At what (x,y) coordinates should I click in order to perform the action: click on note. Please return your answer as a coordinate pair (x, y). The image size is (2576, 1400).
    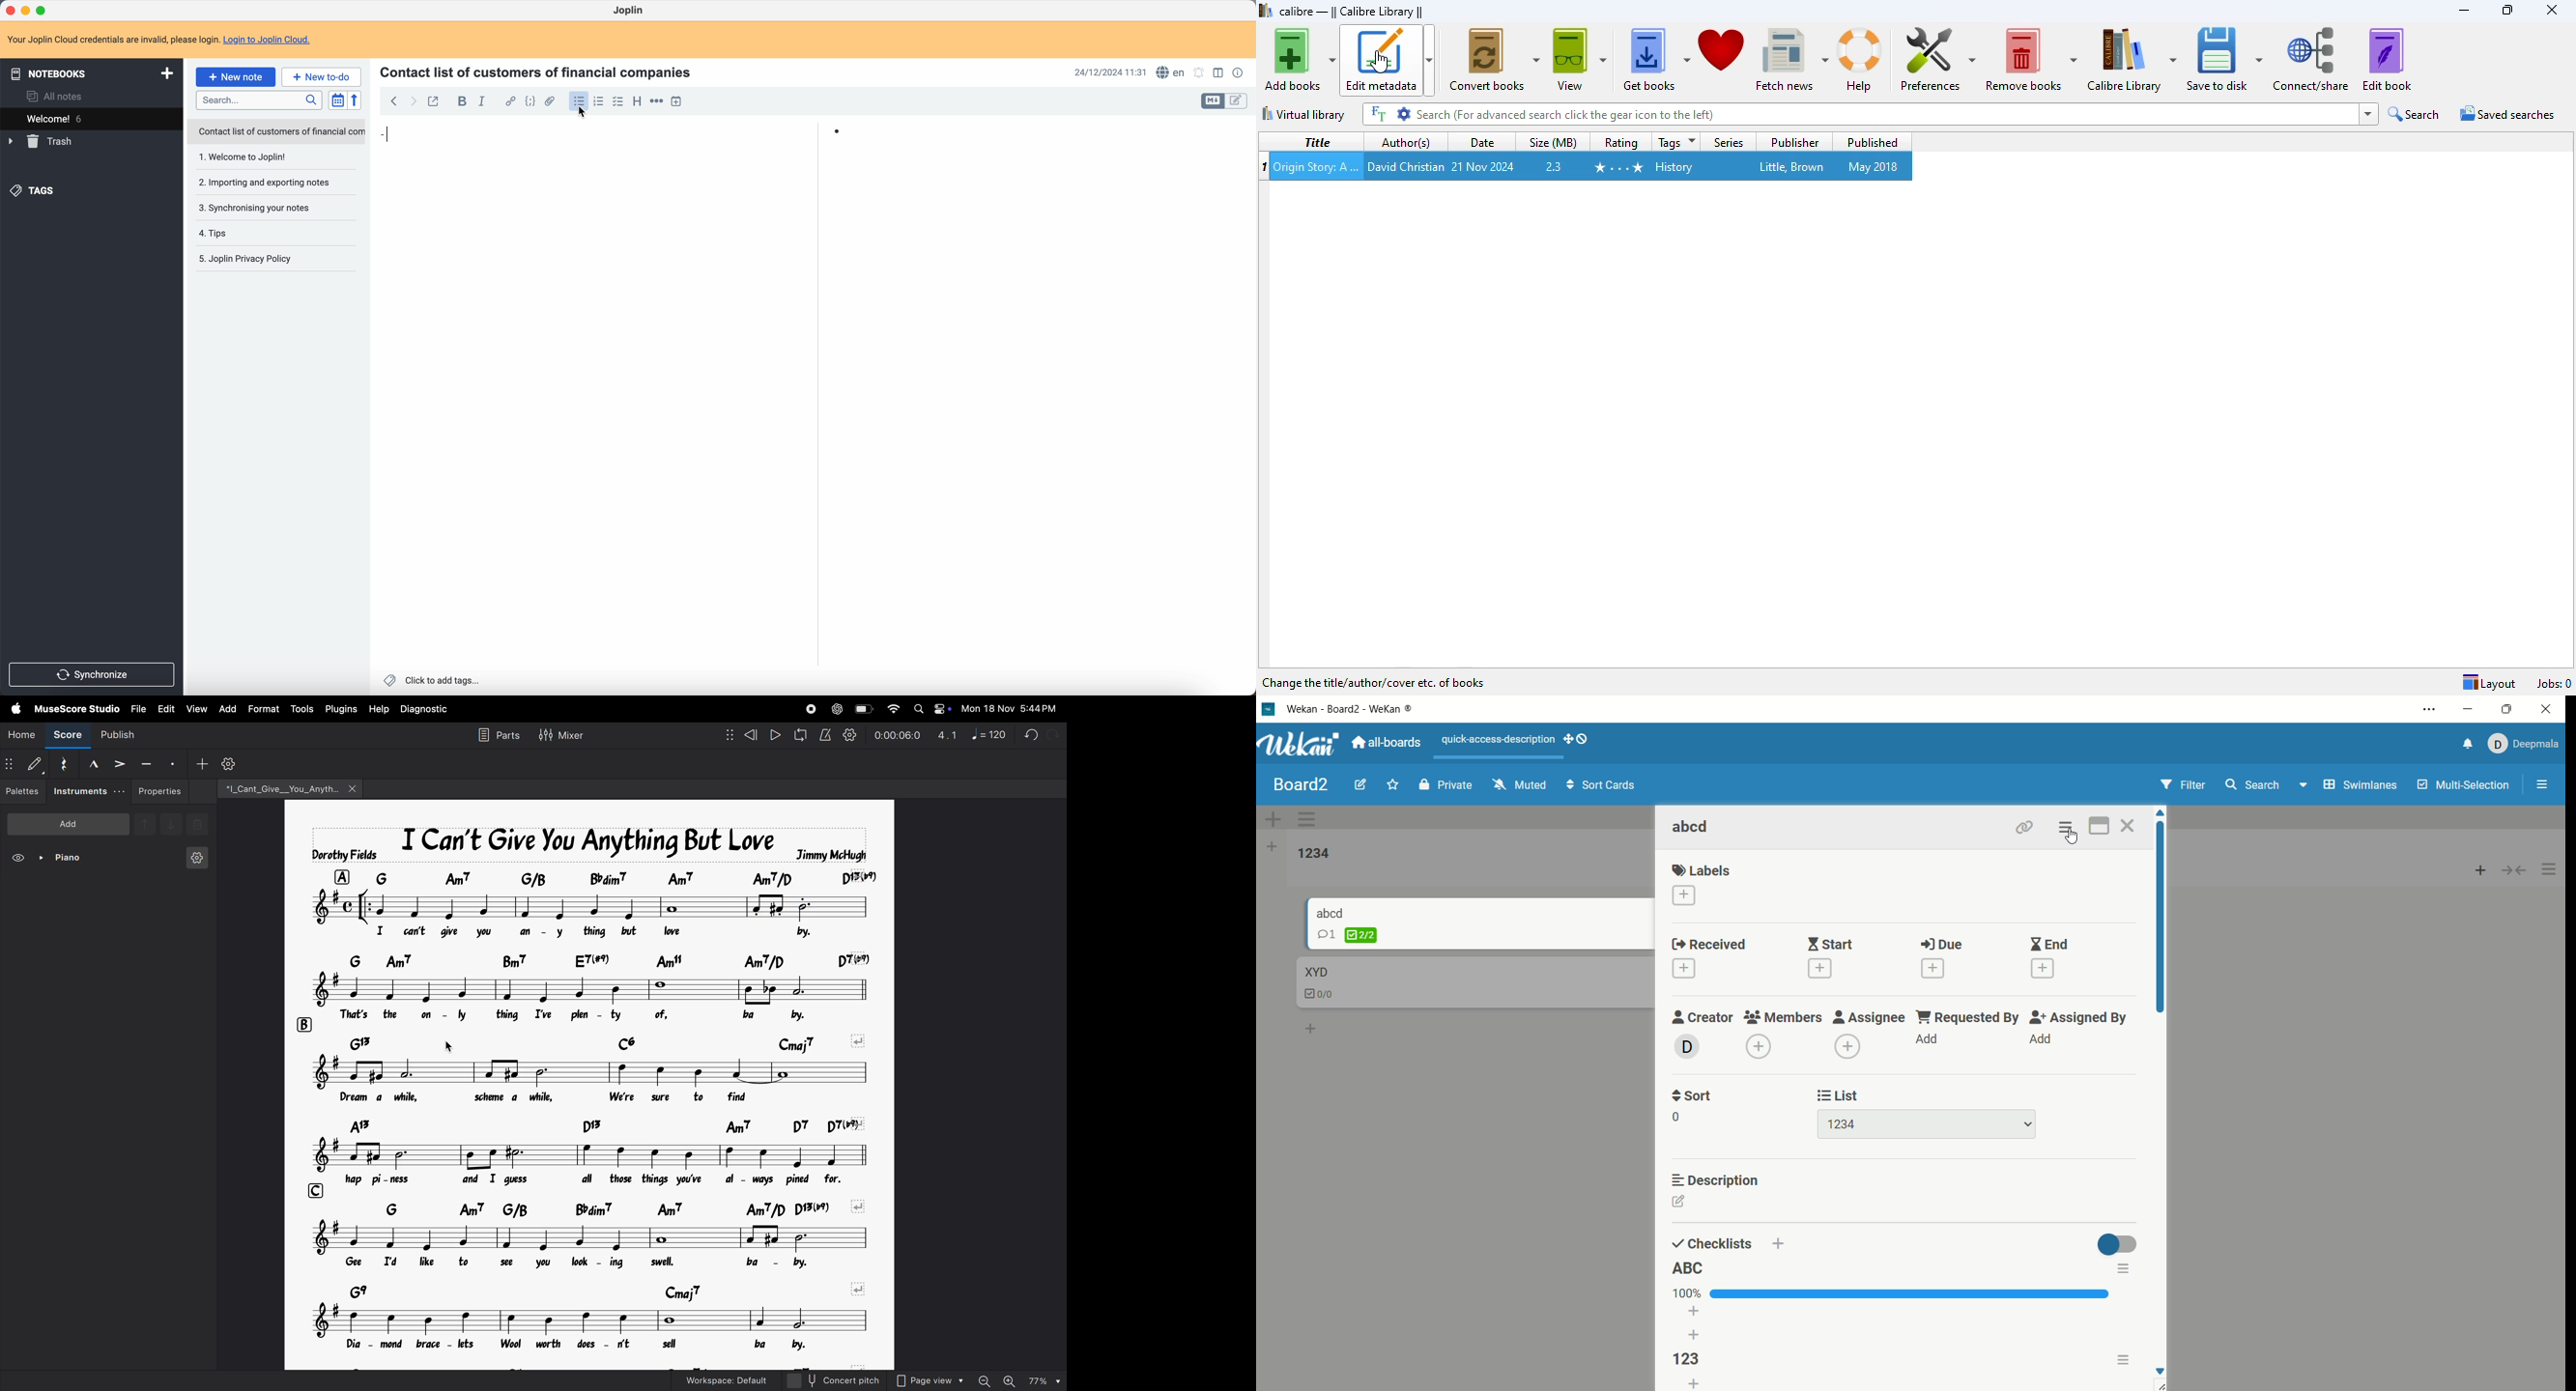
    Looking at the image, I should click on (159, 38).